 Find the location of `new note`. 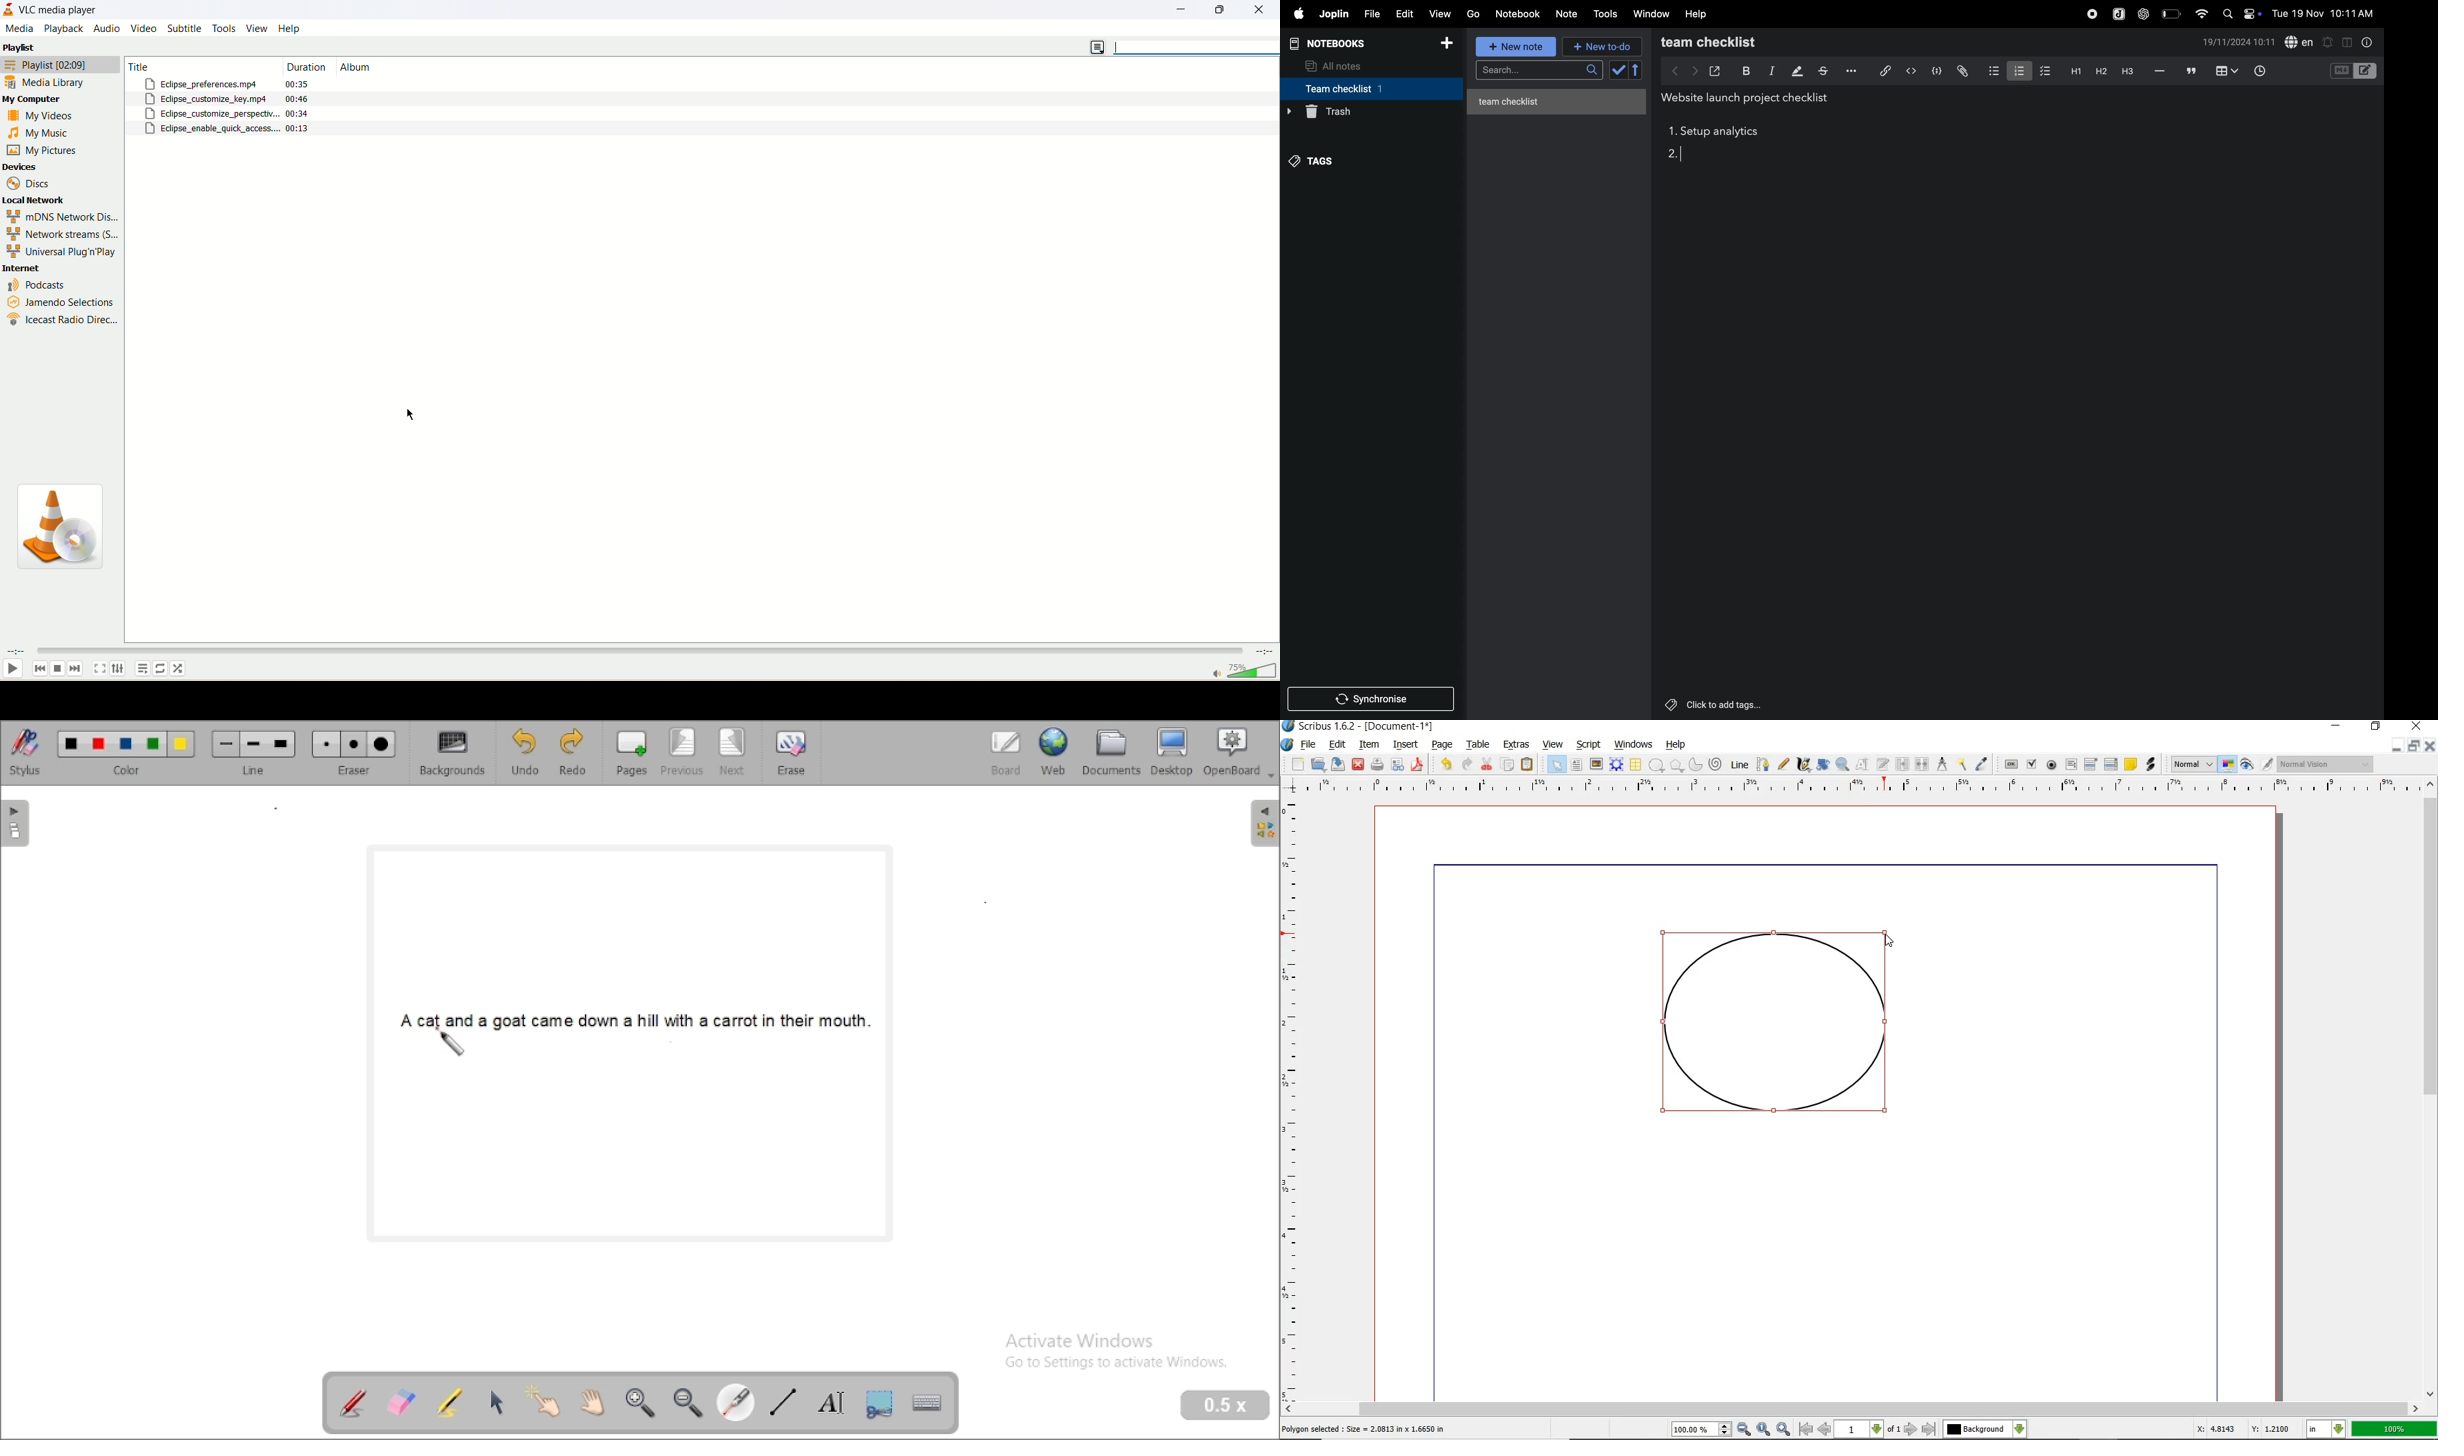

new note is located at coordinates (1517, 47).